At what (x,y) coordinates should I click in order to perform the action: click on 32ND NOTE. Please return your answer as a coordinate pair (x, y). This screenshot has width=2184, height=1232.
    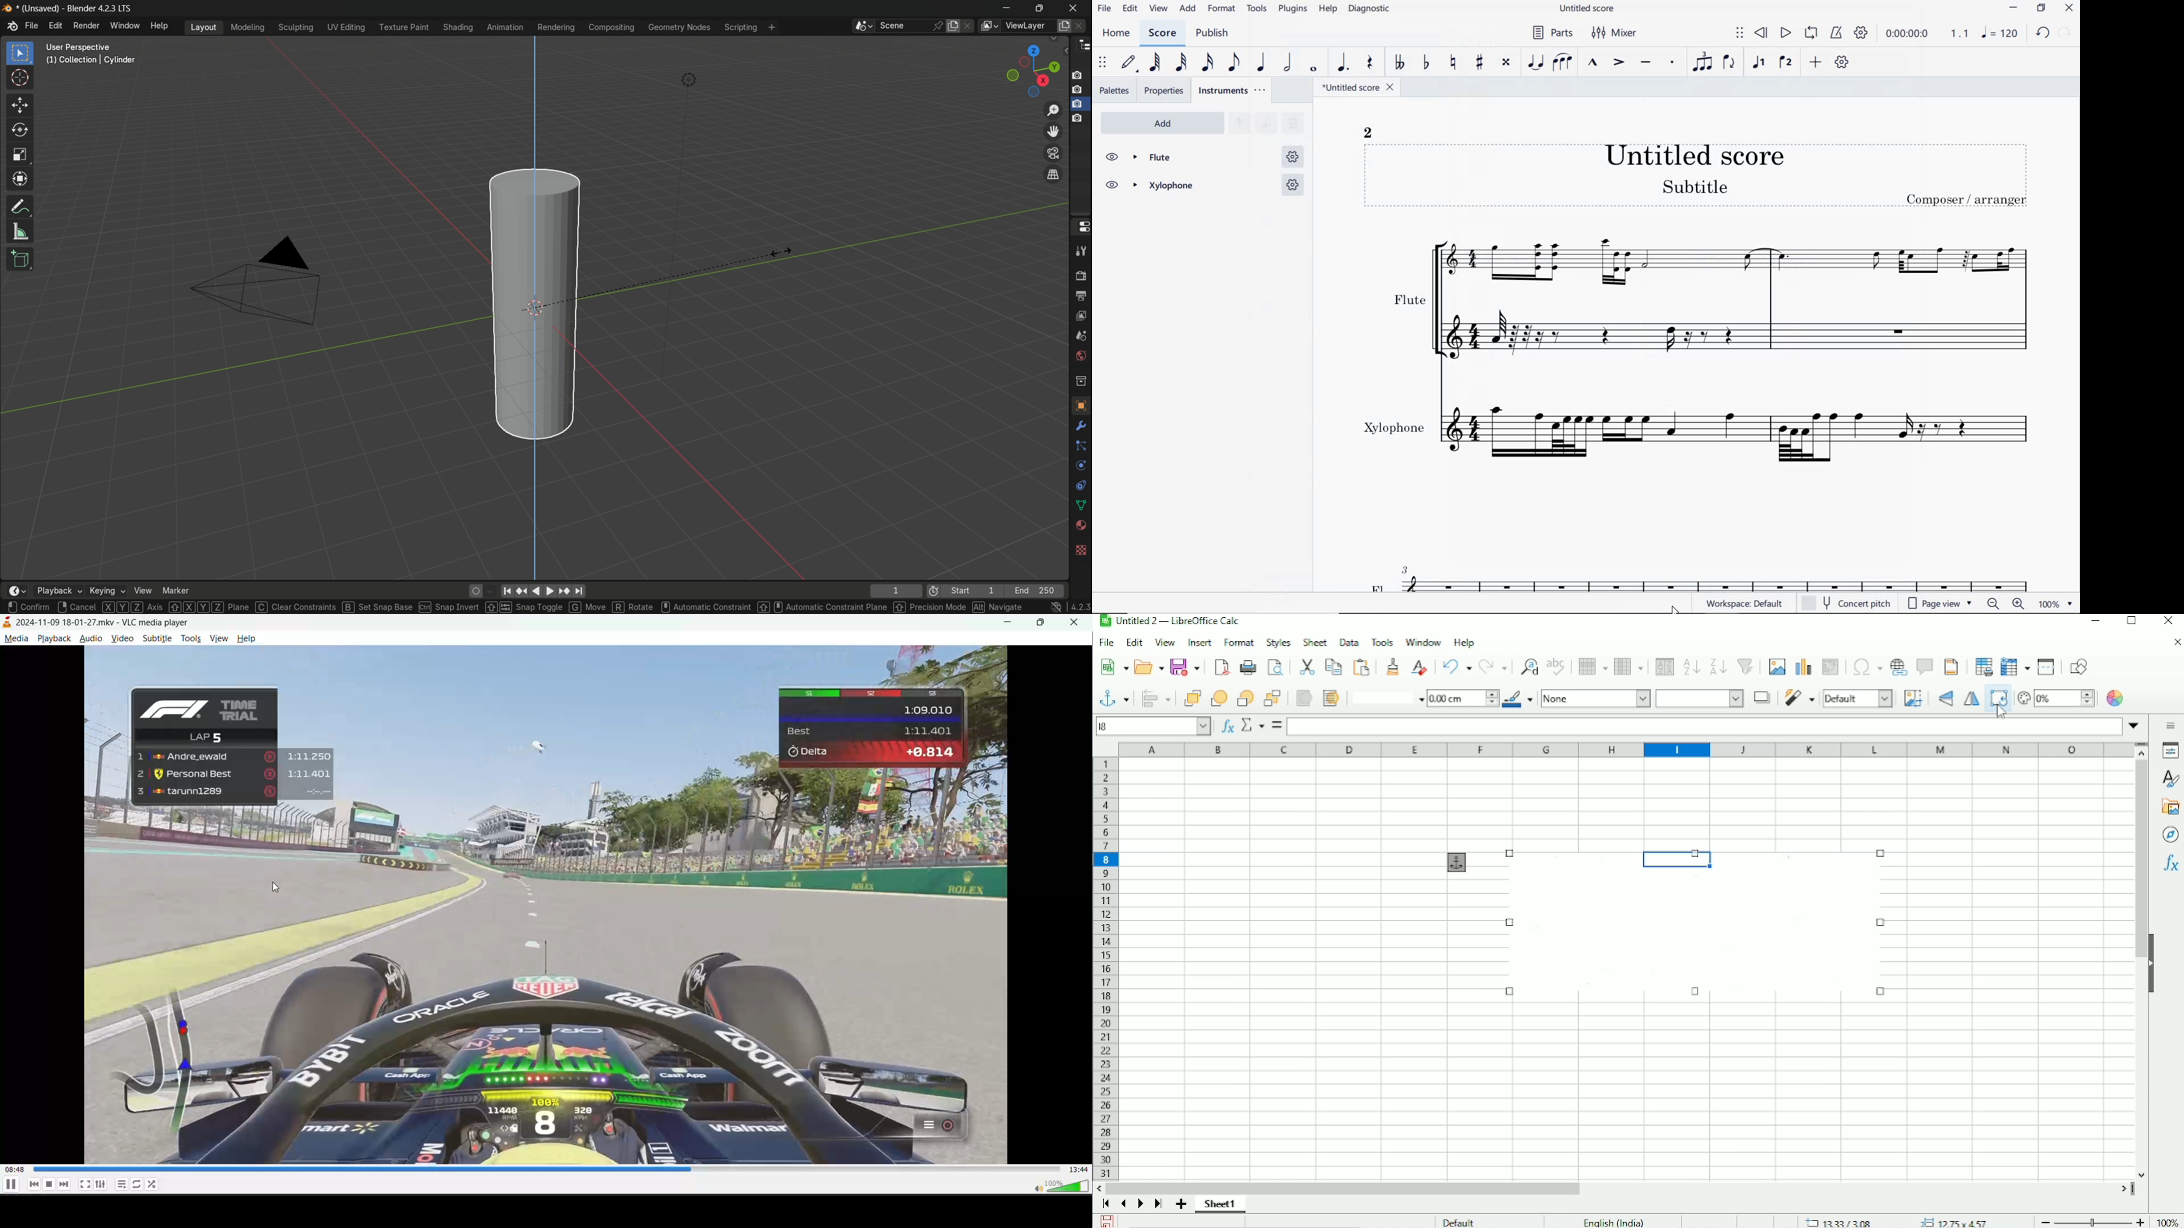
    Looking at the image, I should click on (1180, 61).